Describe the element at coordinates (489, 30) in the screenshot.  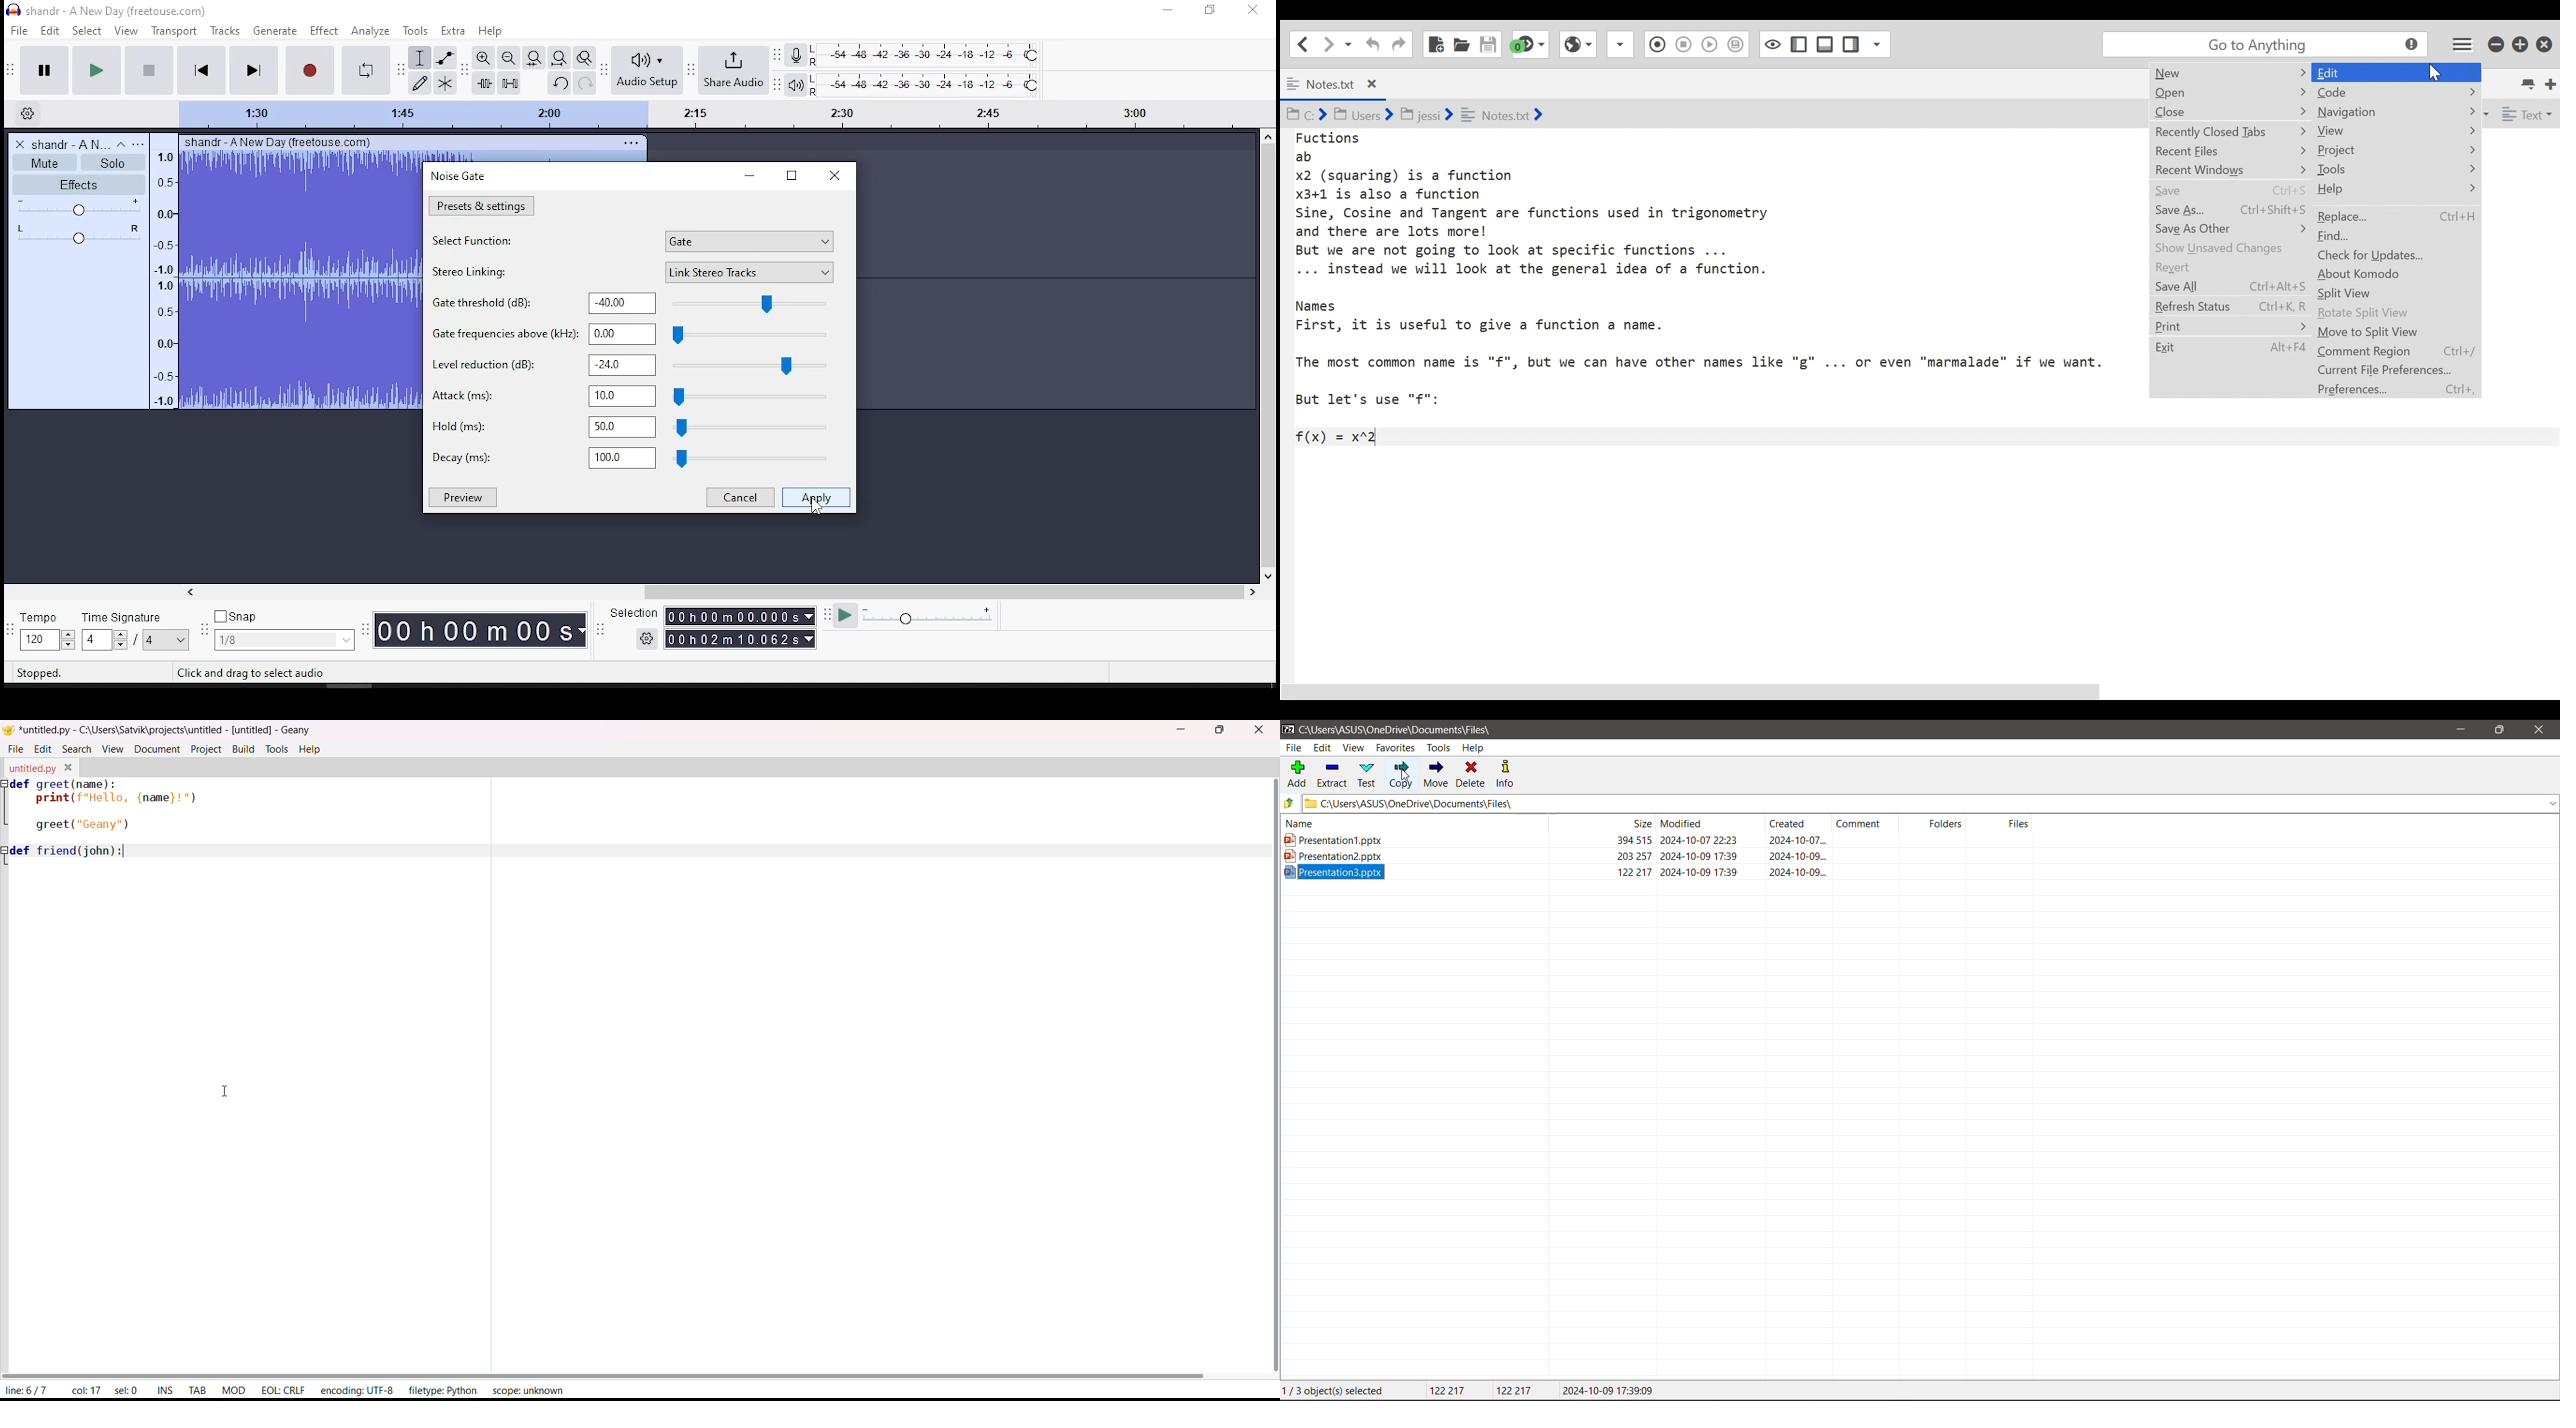
I see `help` at that location.